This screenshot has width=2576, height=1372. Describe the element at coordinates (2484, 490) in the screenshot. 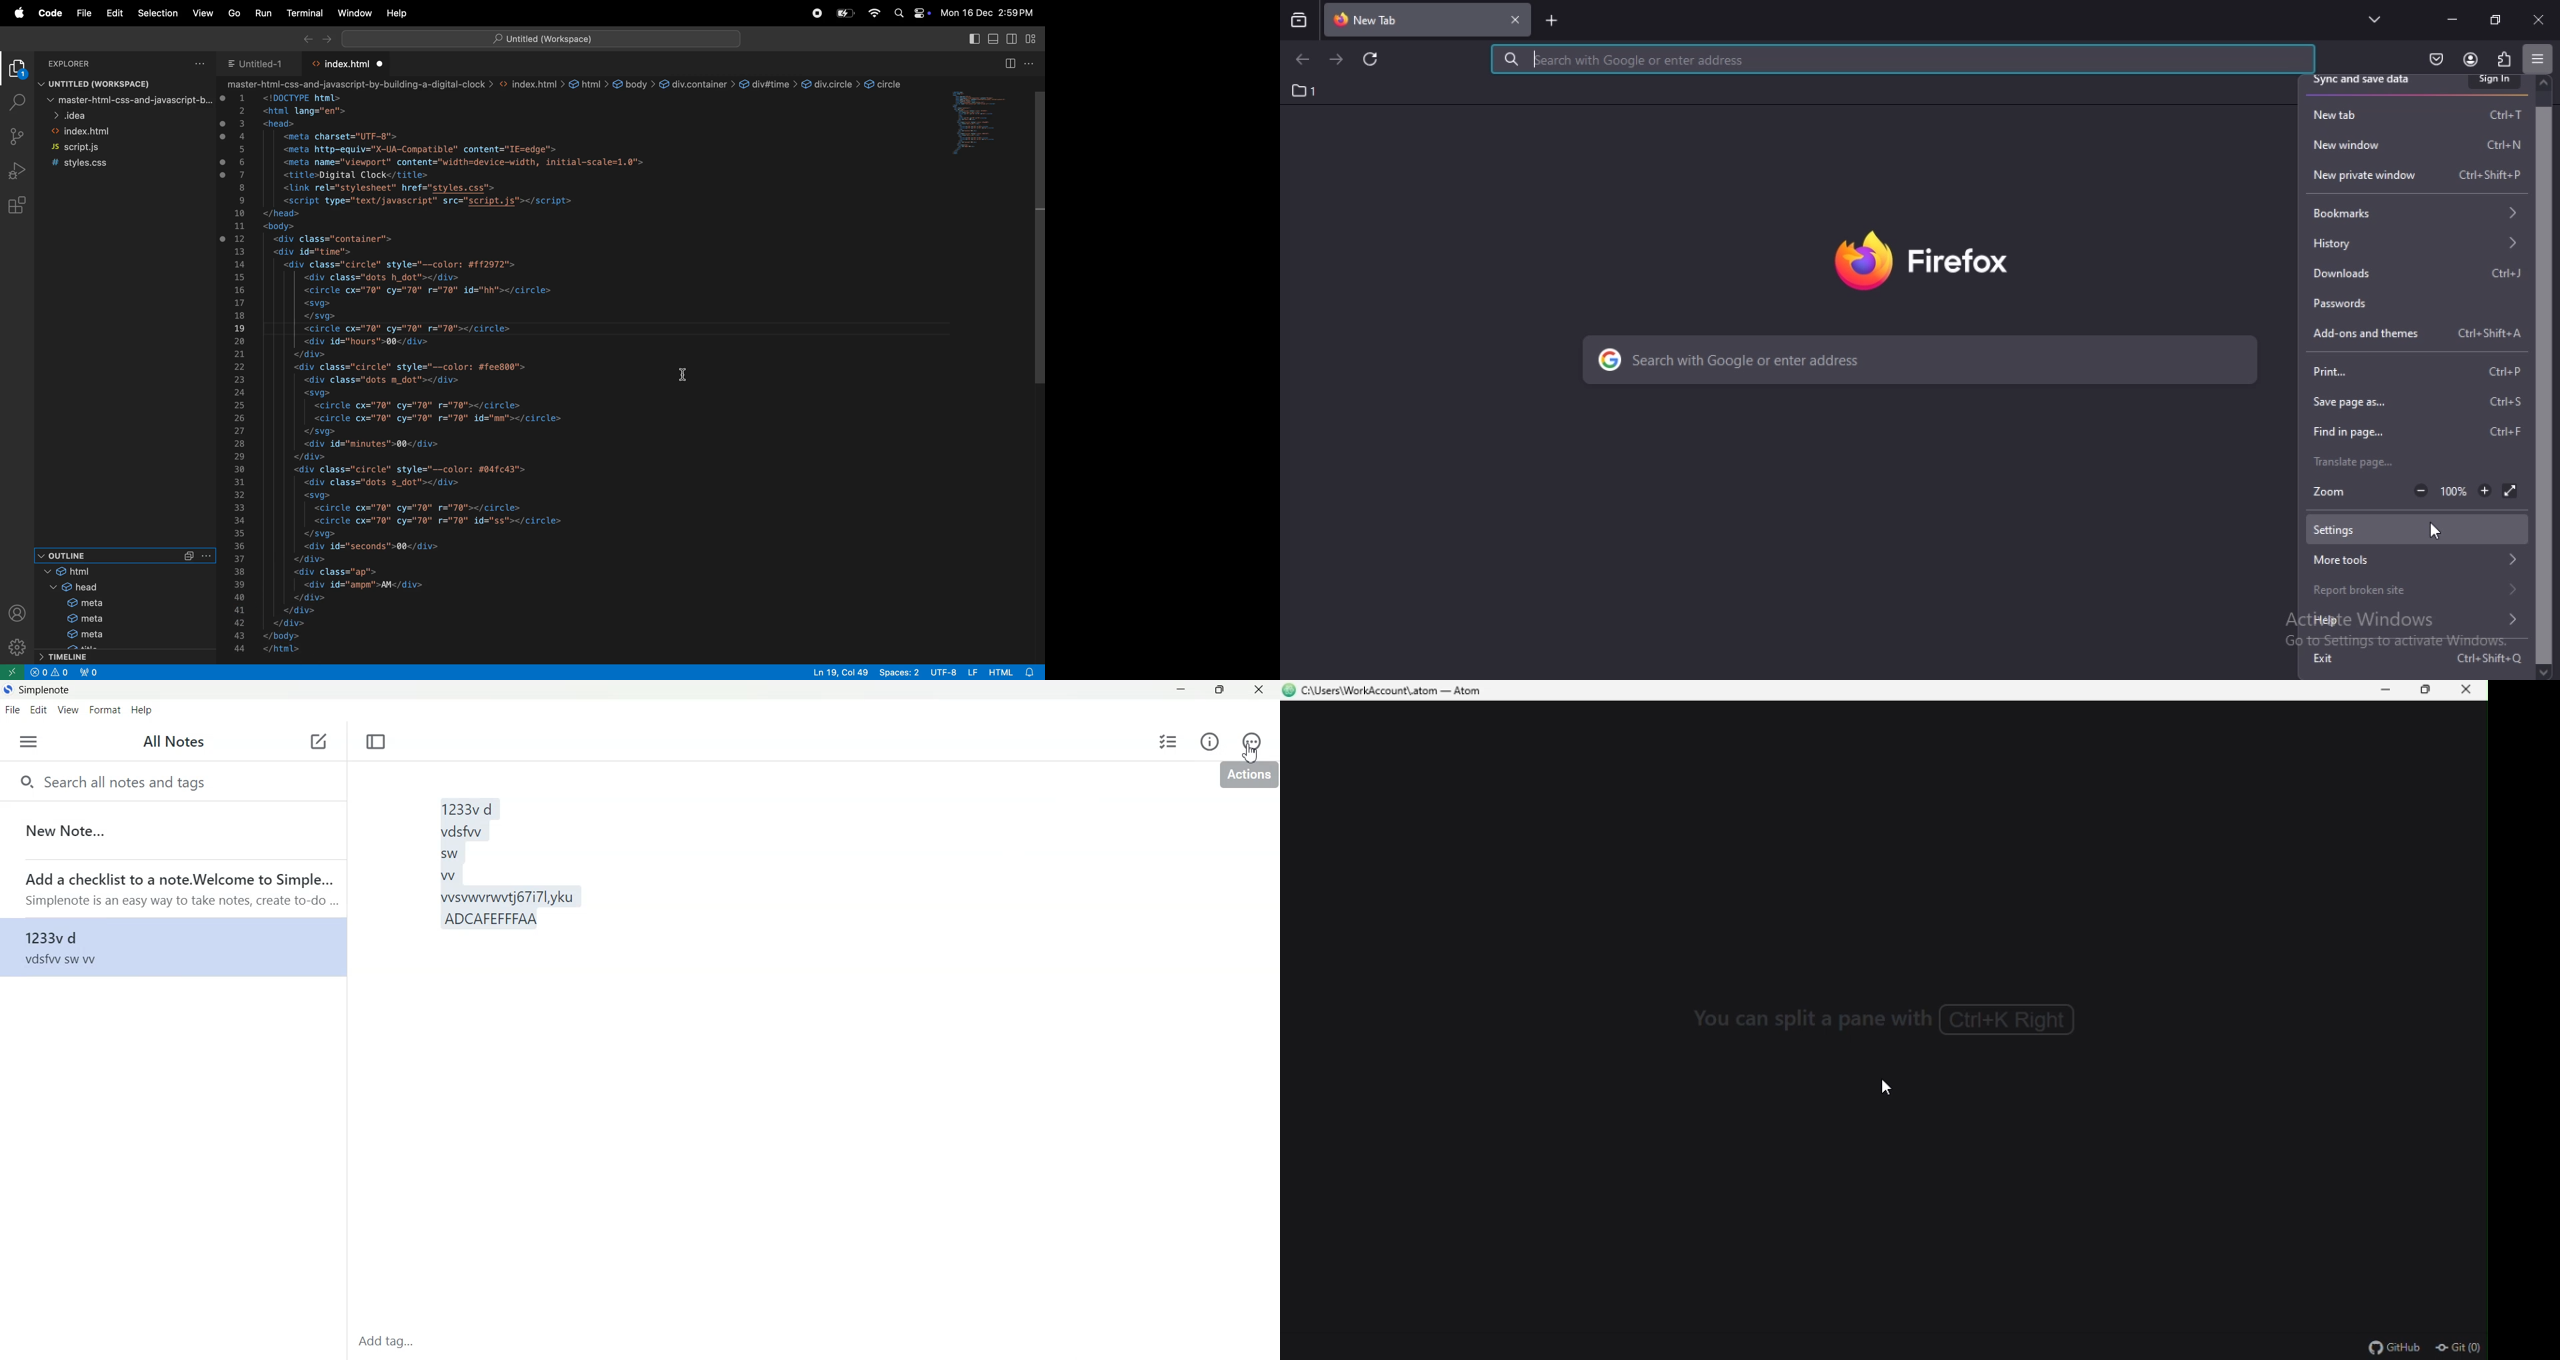

I see `zoom in` at that location.